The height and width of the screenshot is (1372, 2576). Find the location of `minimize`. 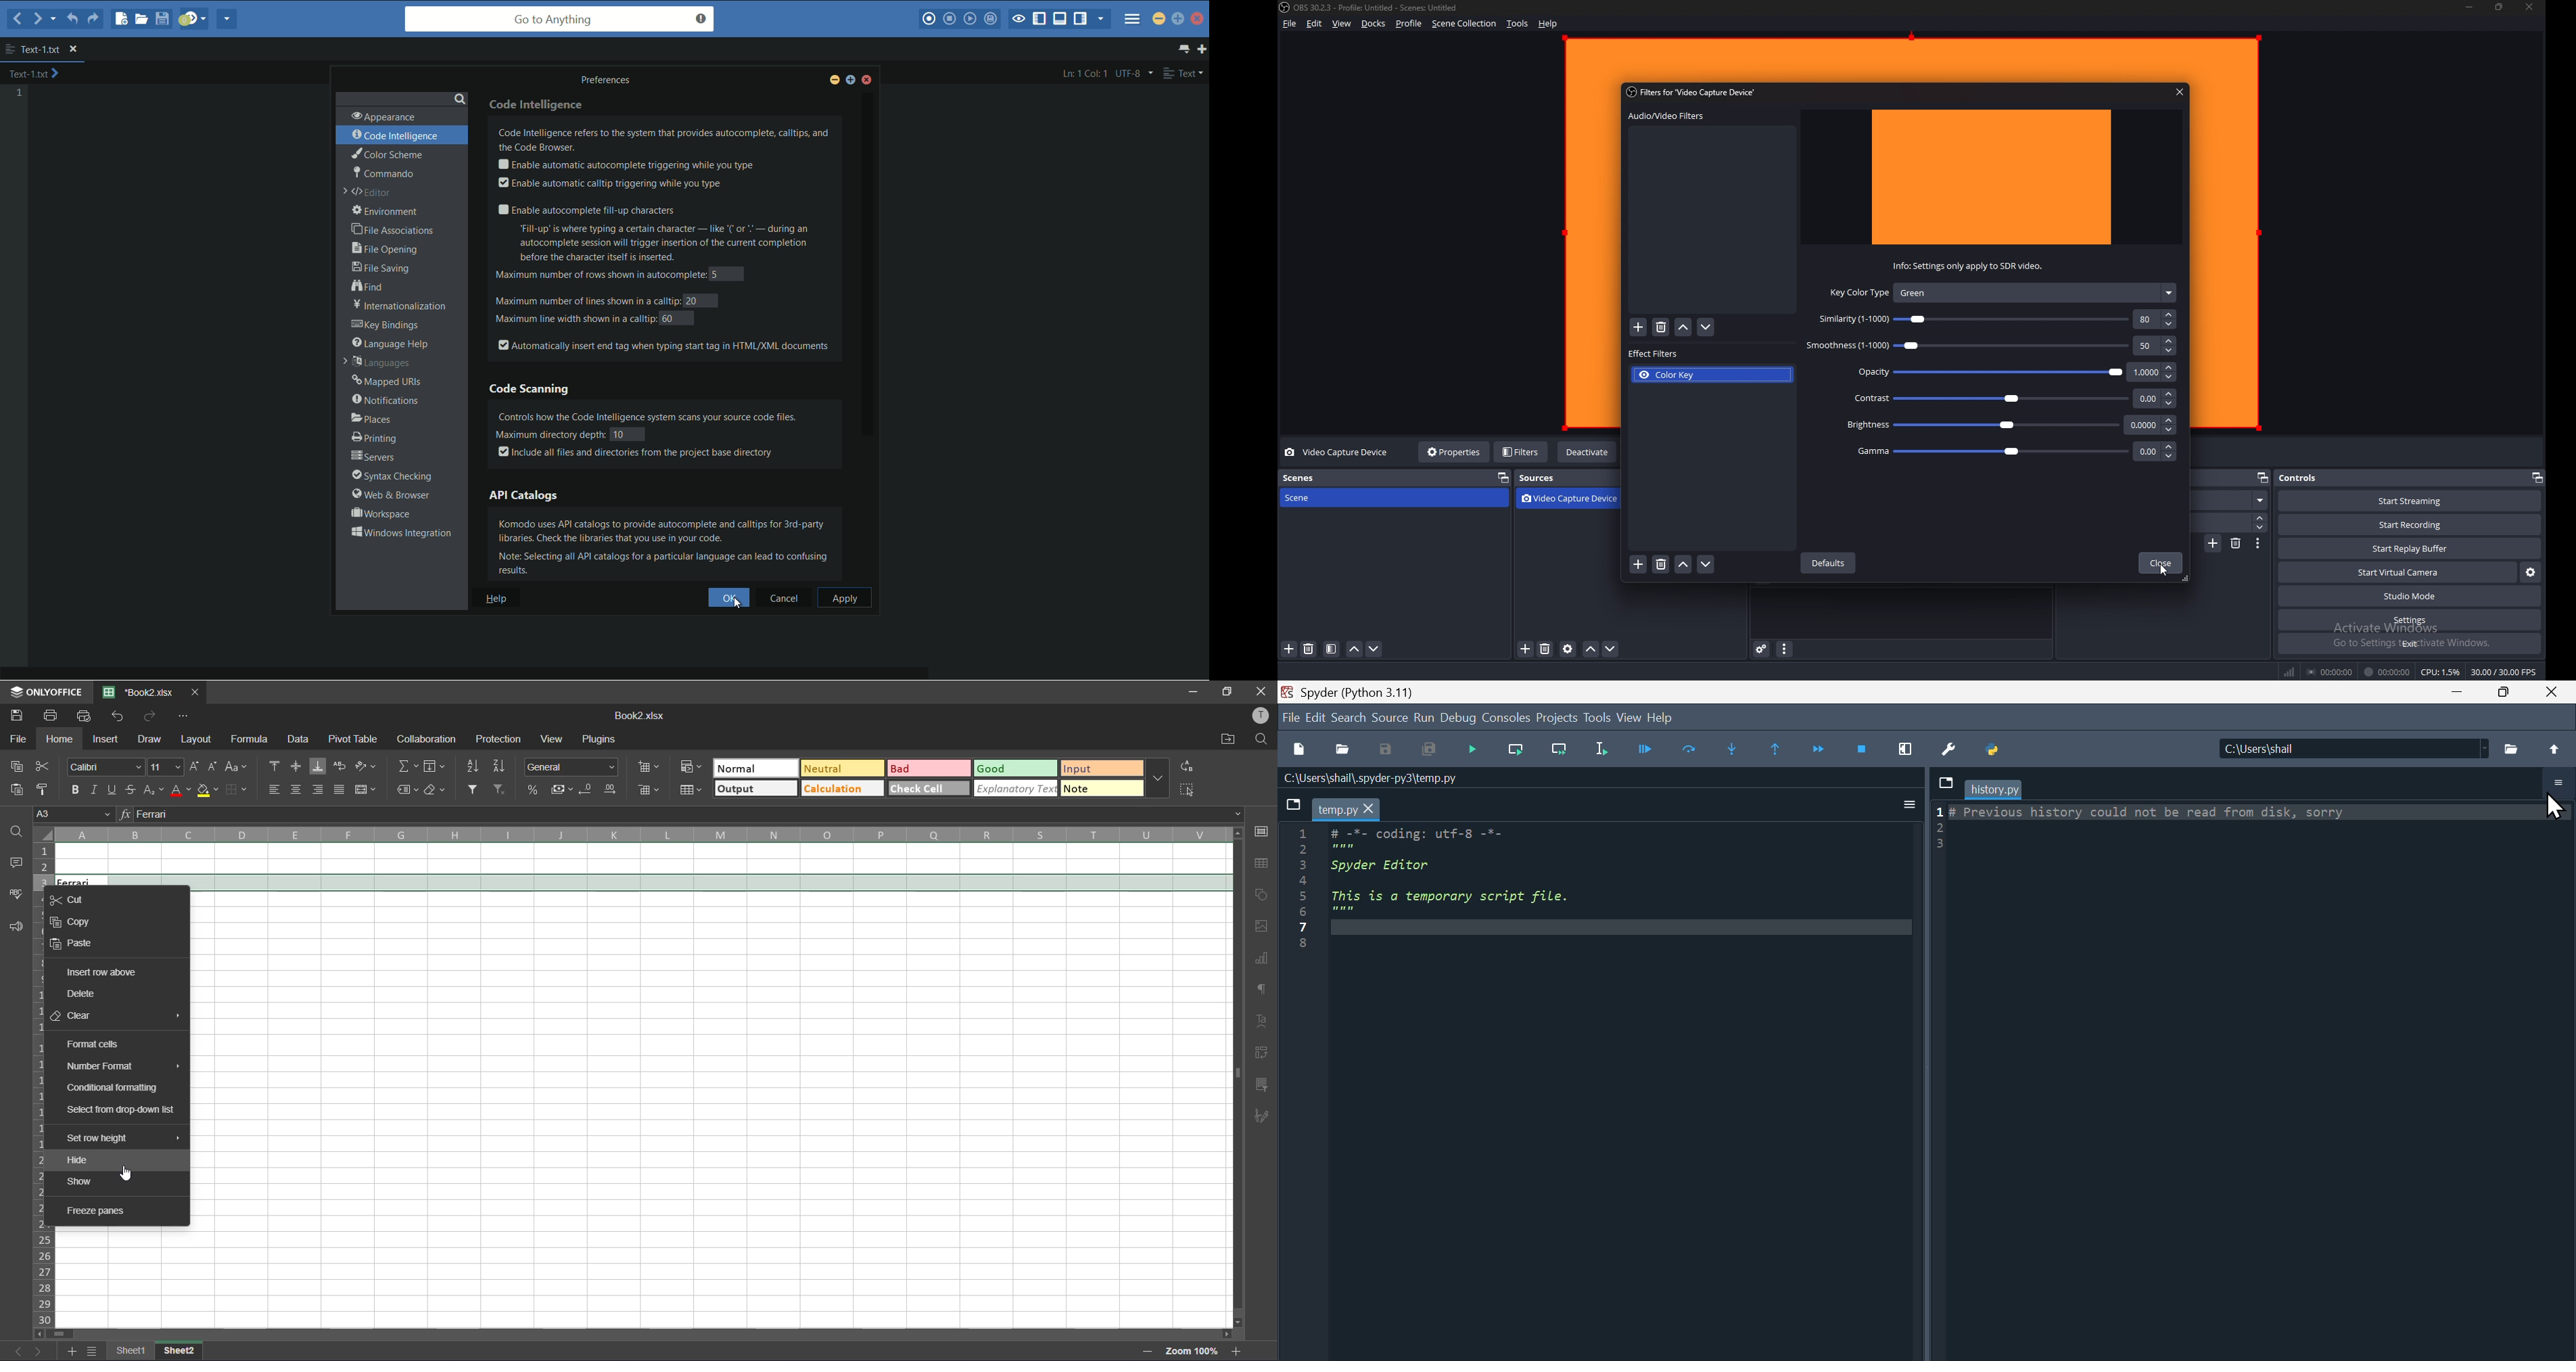

minimize is located at coordinates (2453, 692).